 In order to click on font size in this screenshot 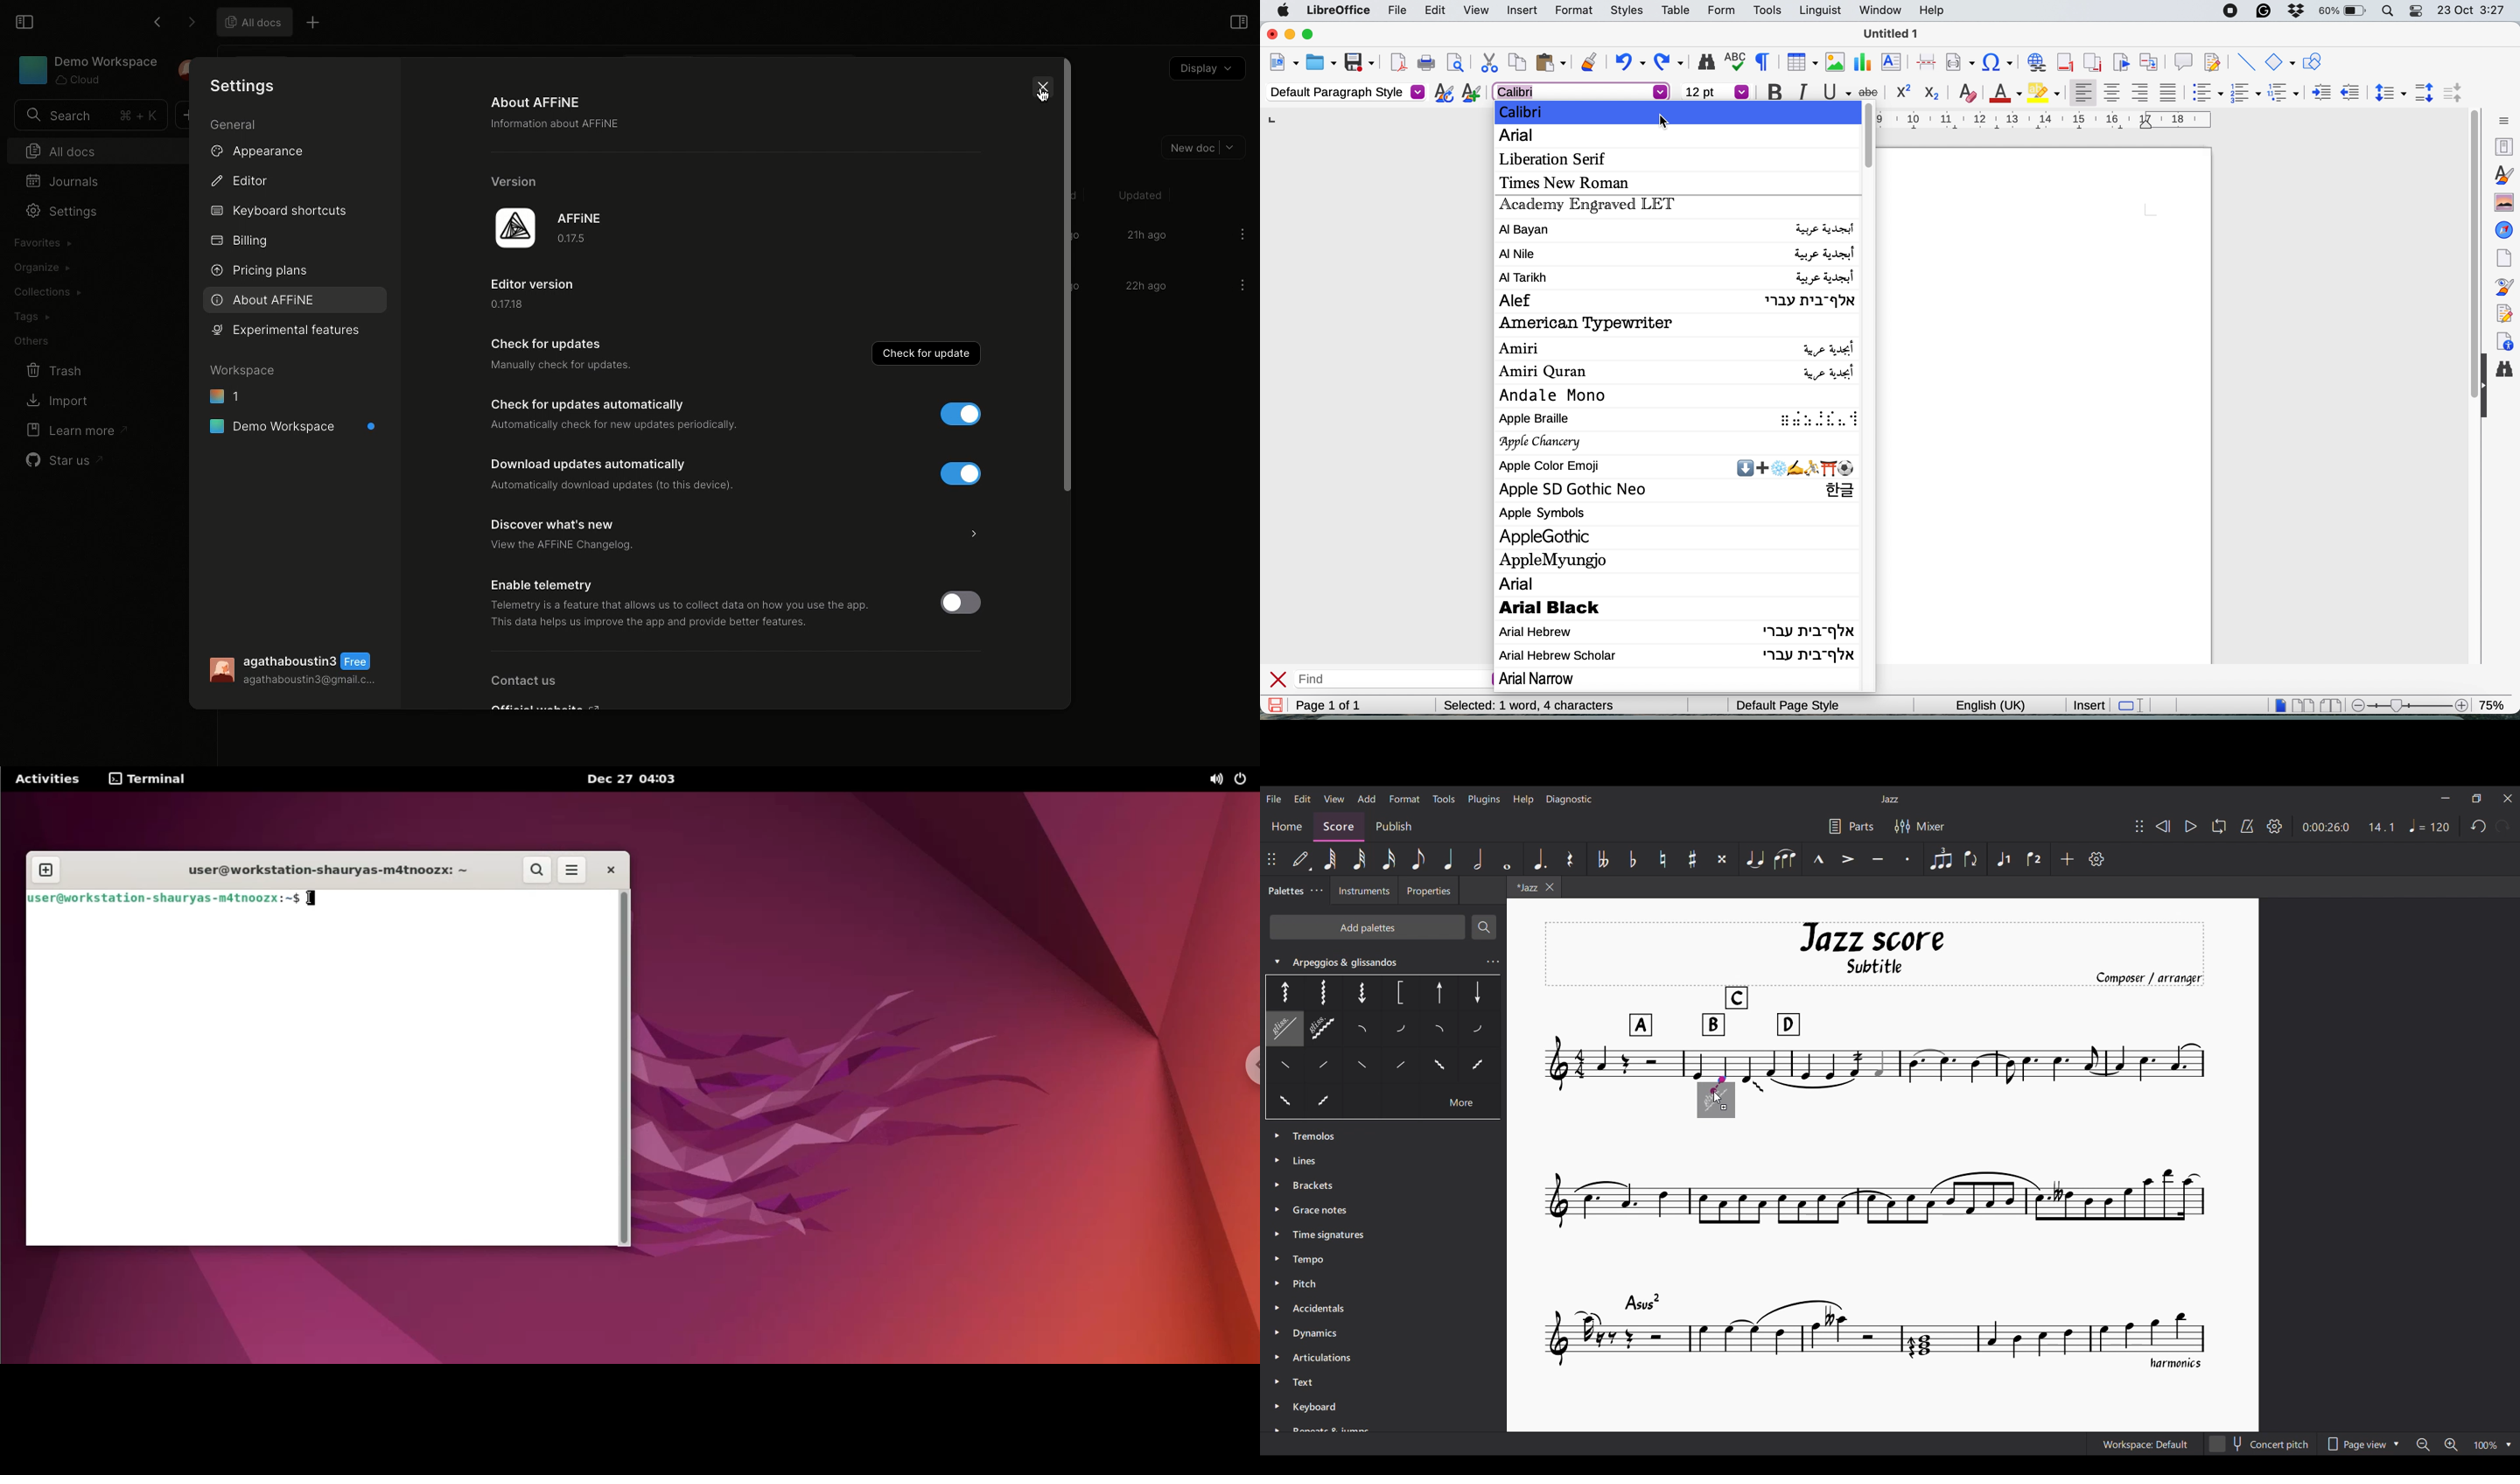, I will do `click(1715, 91)`.